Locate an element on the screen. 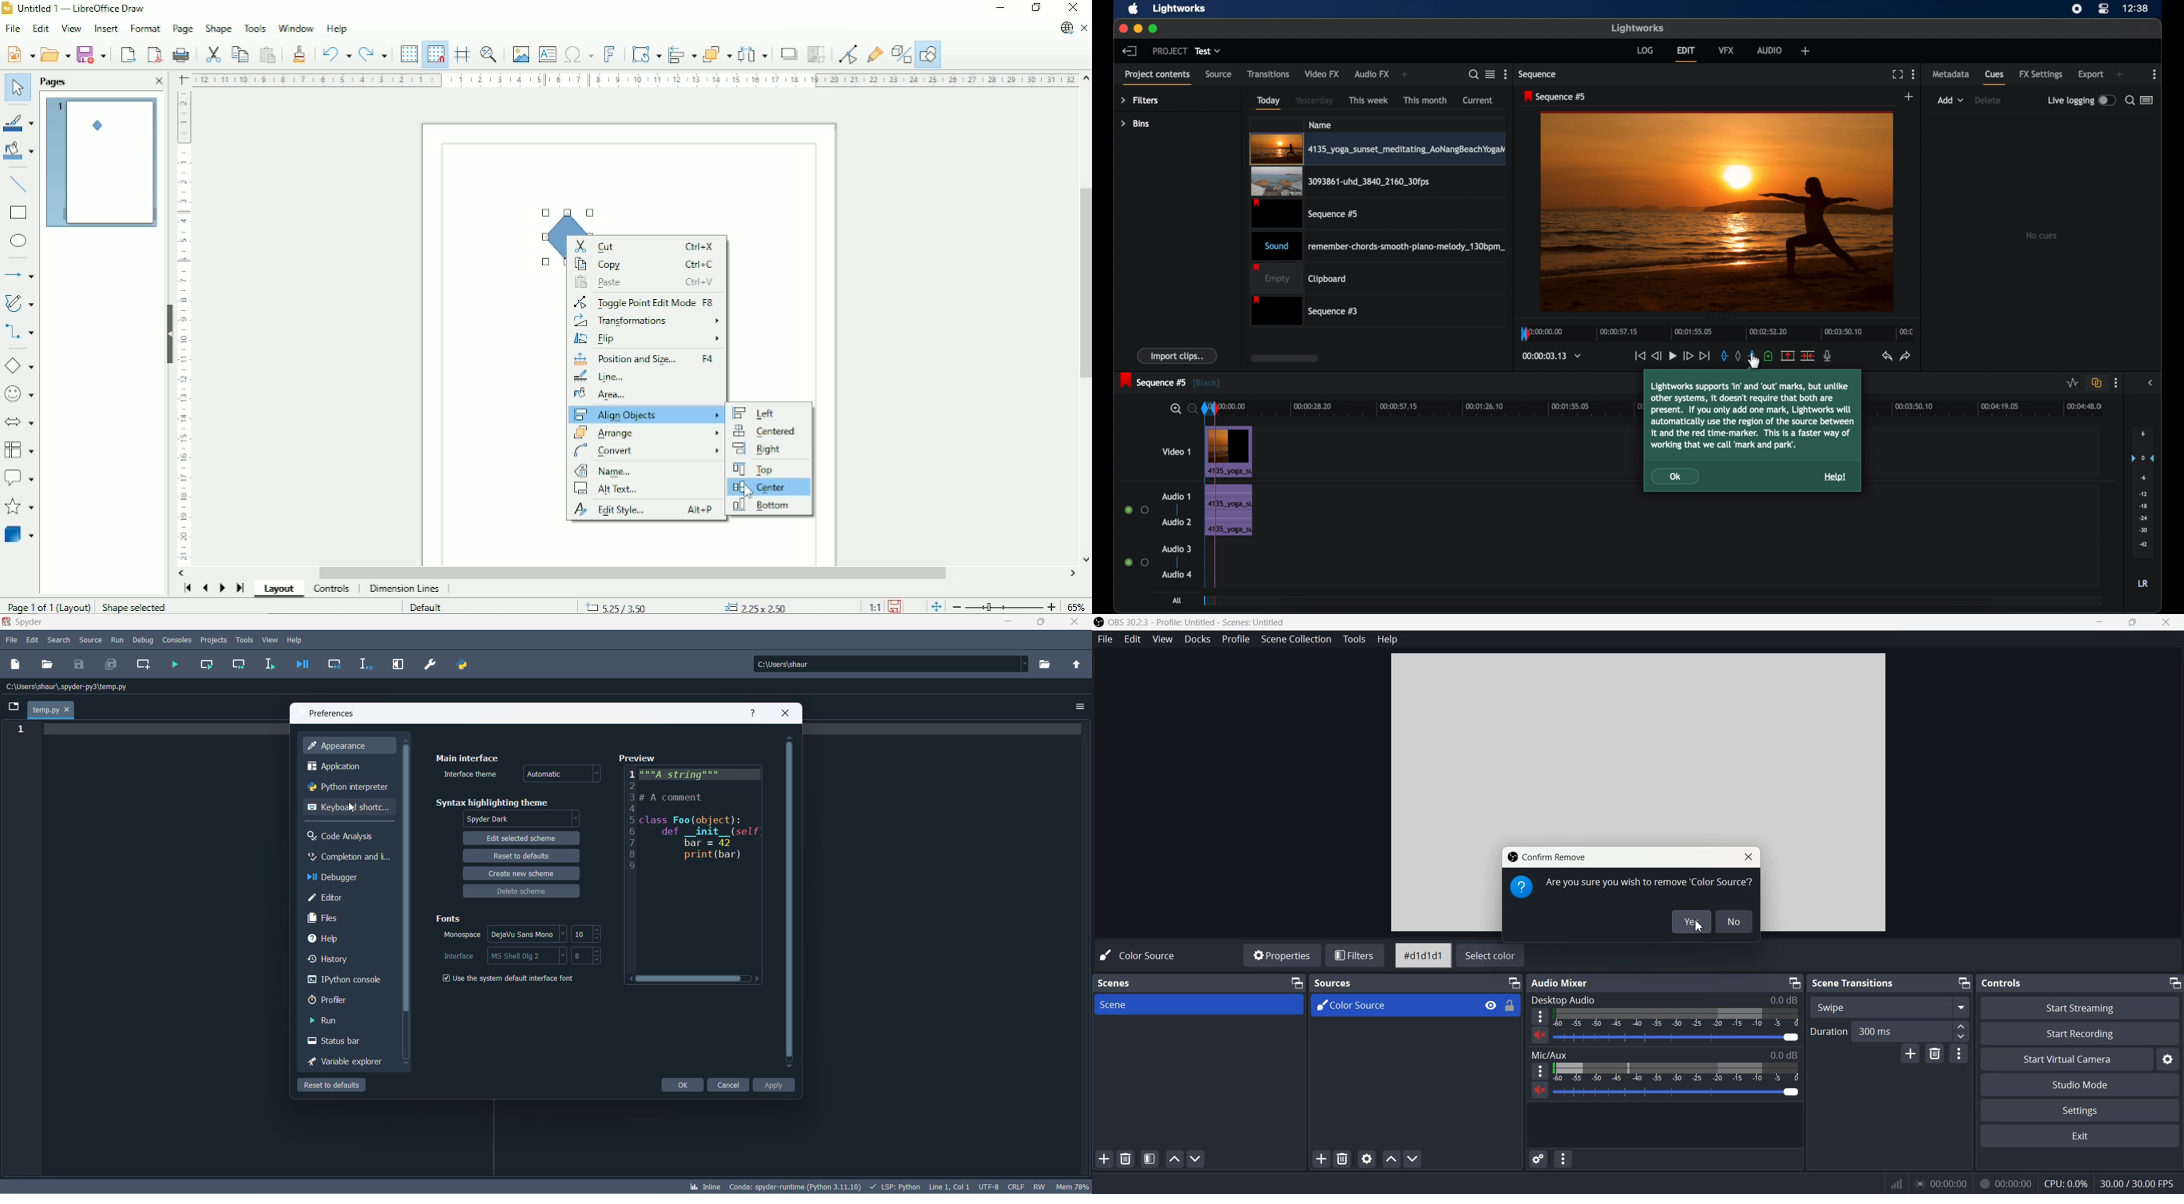 This screenshot has width=2184, height=1204. jump to end is located at coordinates (1705, 355).